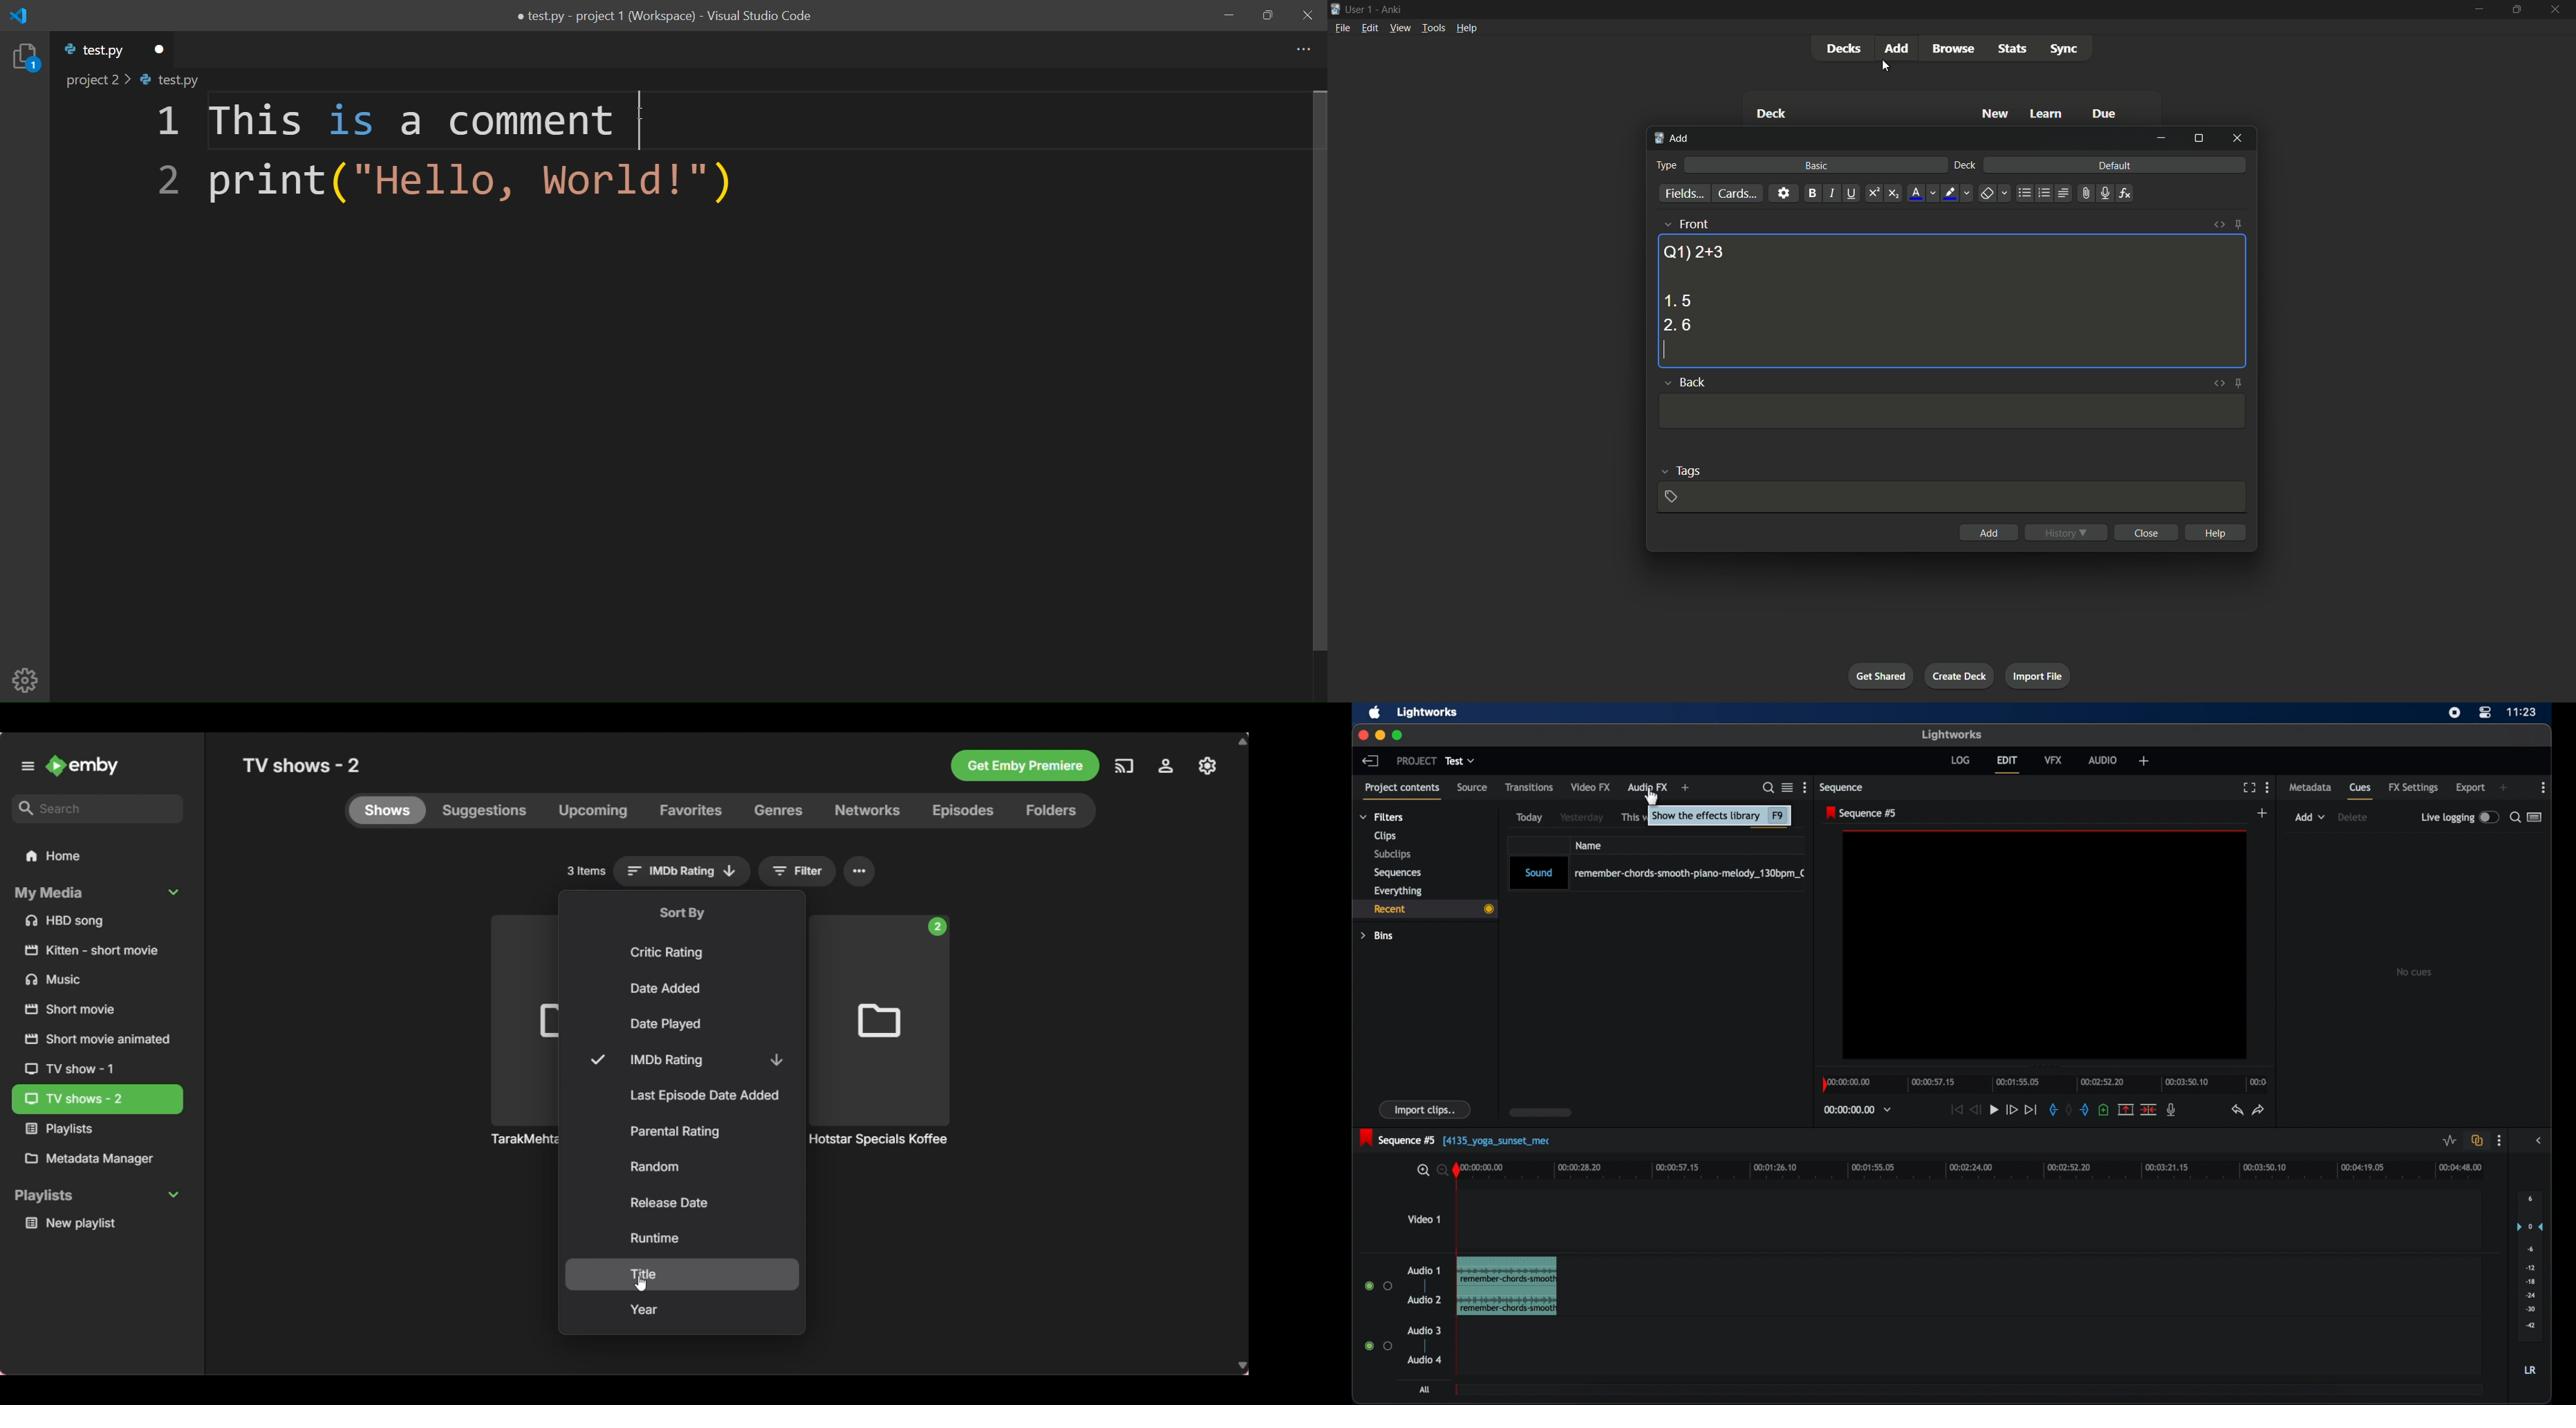  Describe the element at coordinates (2066, 533) in the screenshot. I see `history` at that location.